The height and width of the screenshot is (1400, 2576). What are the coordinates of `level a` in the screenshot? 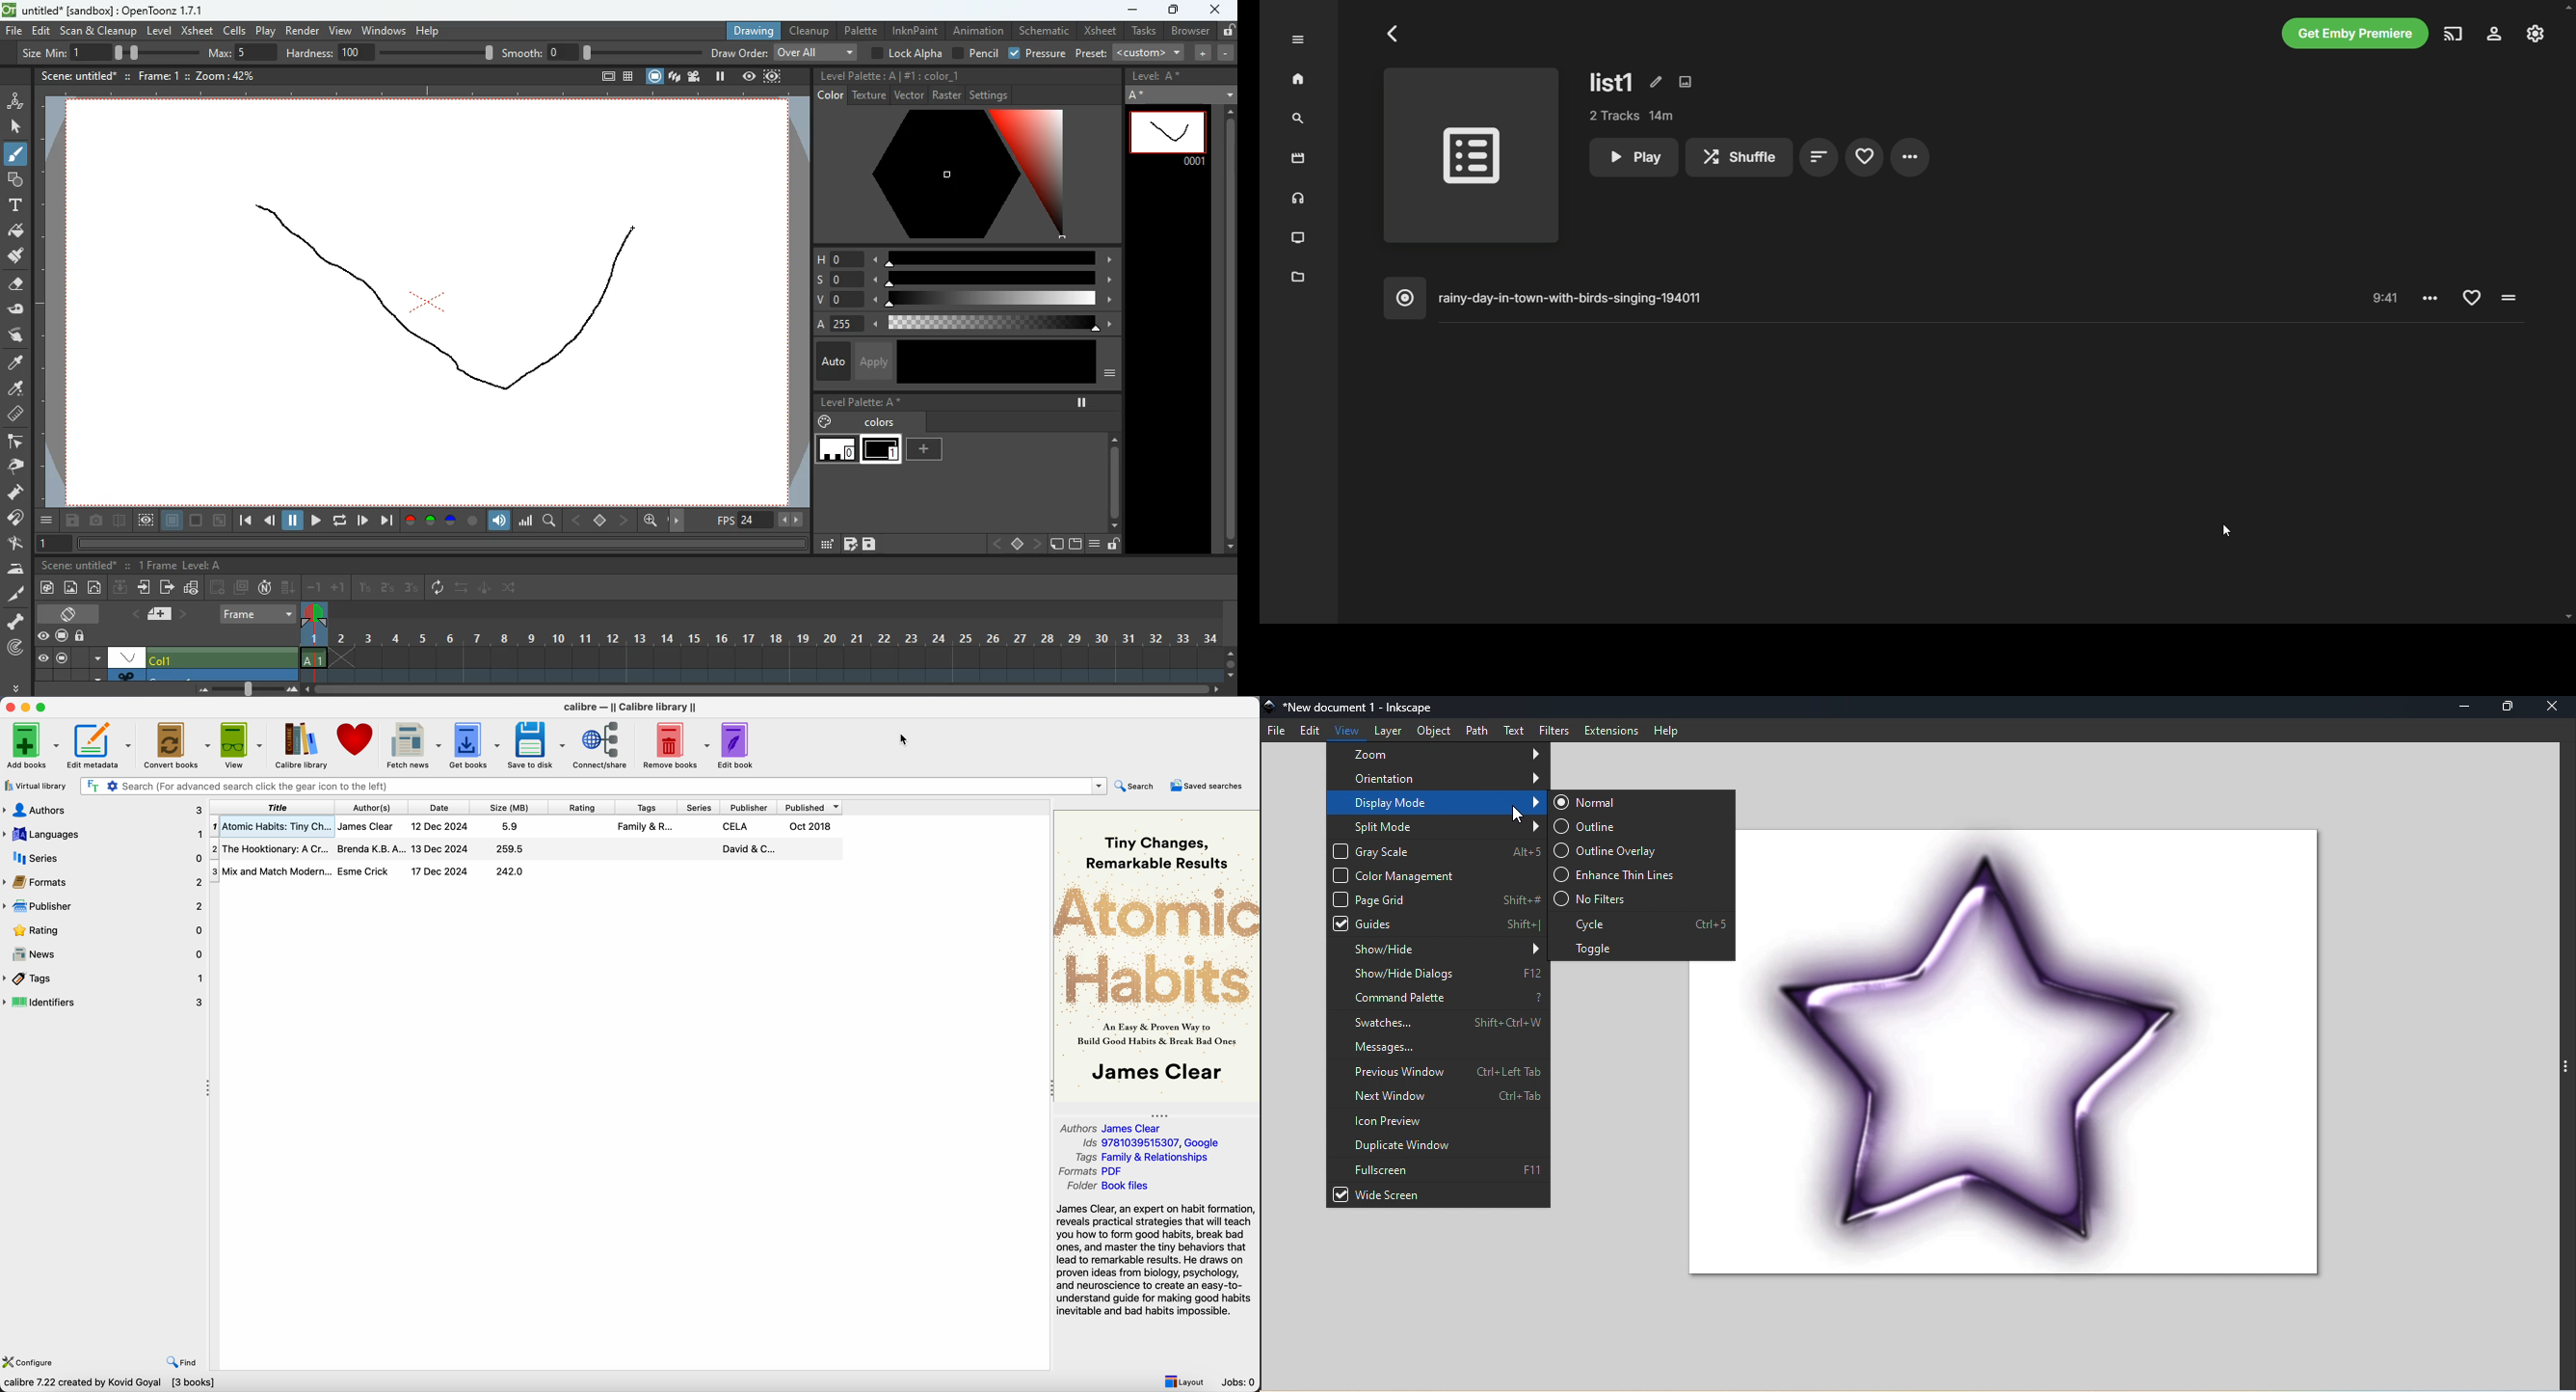 It's located at (1161, 76).